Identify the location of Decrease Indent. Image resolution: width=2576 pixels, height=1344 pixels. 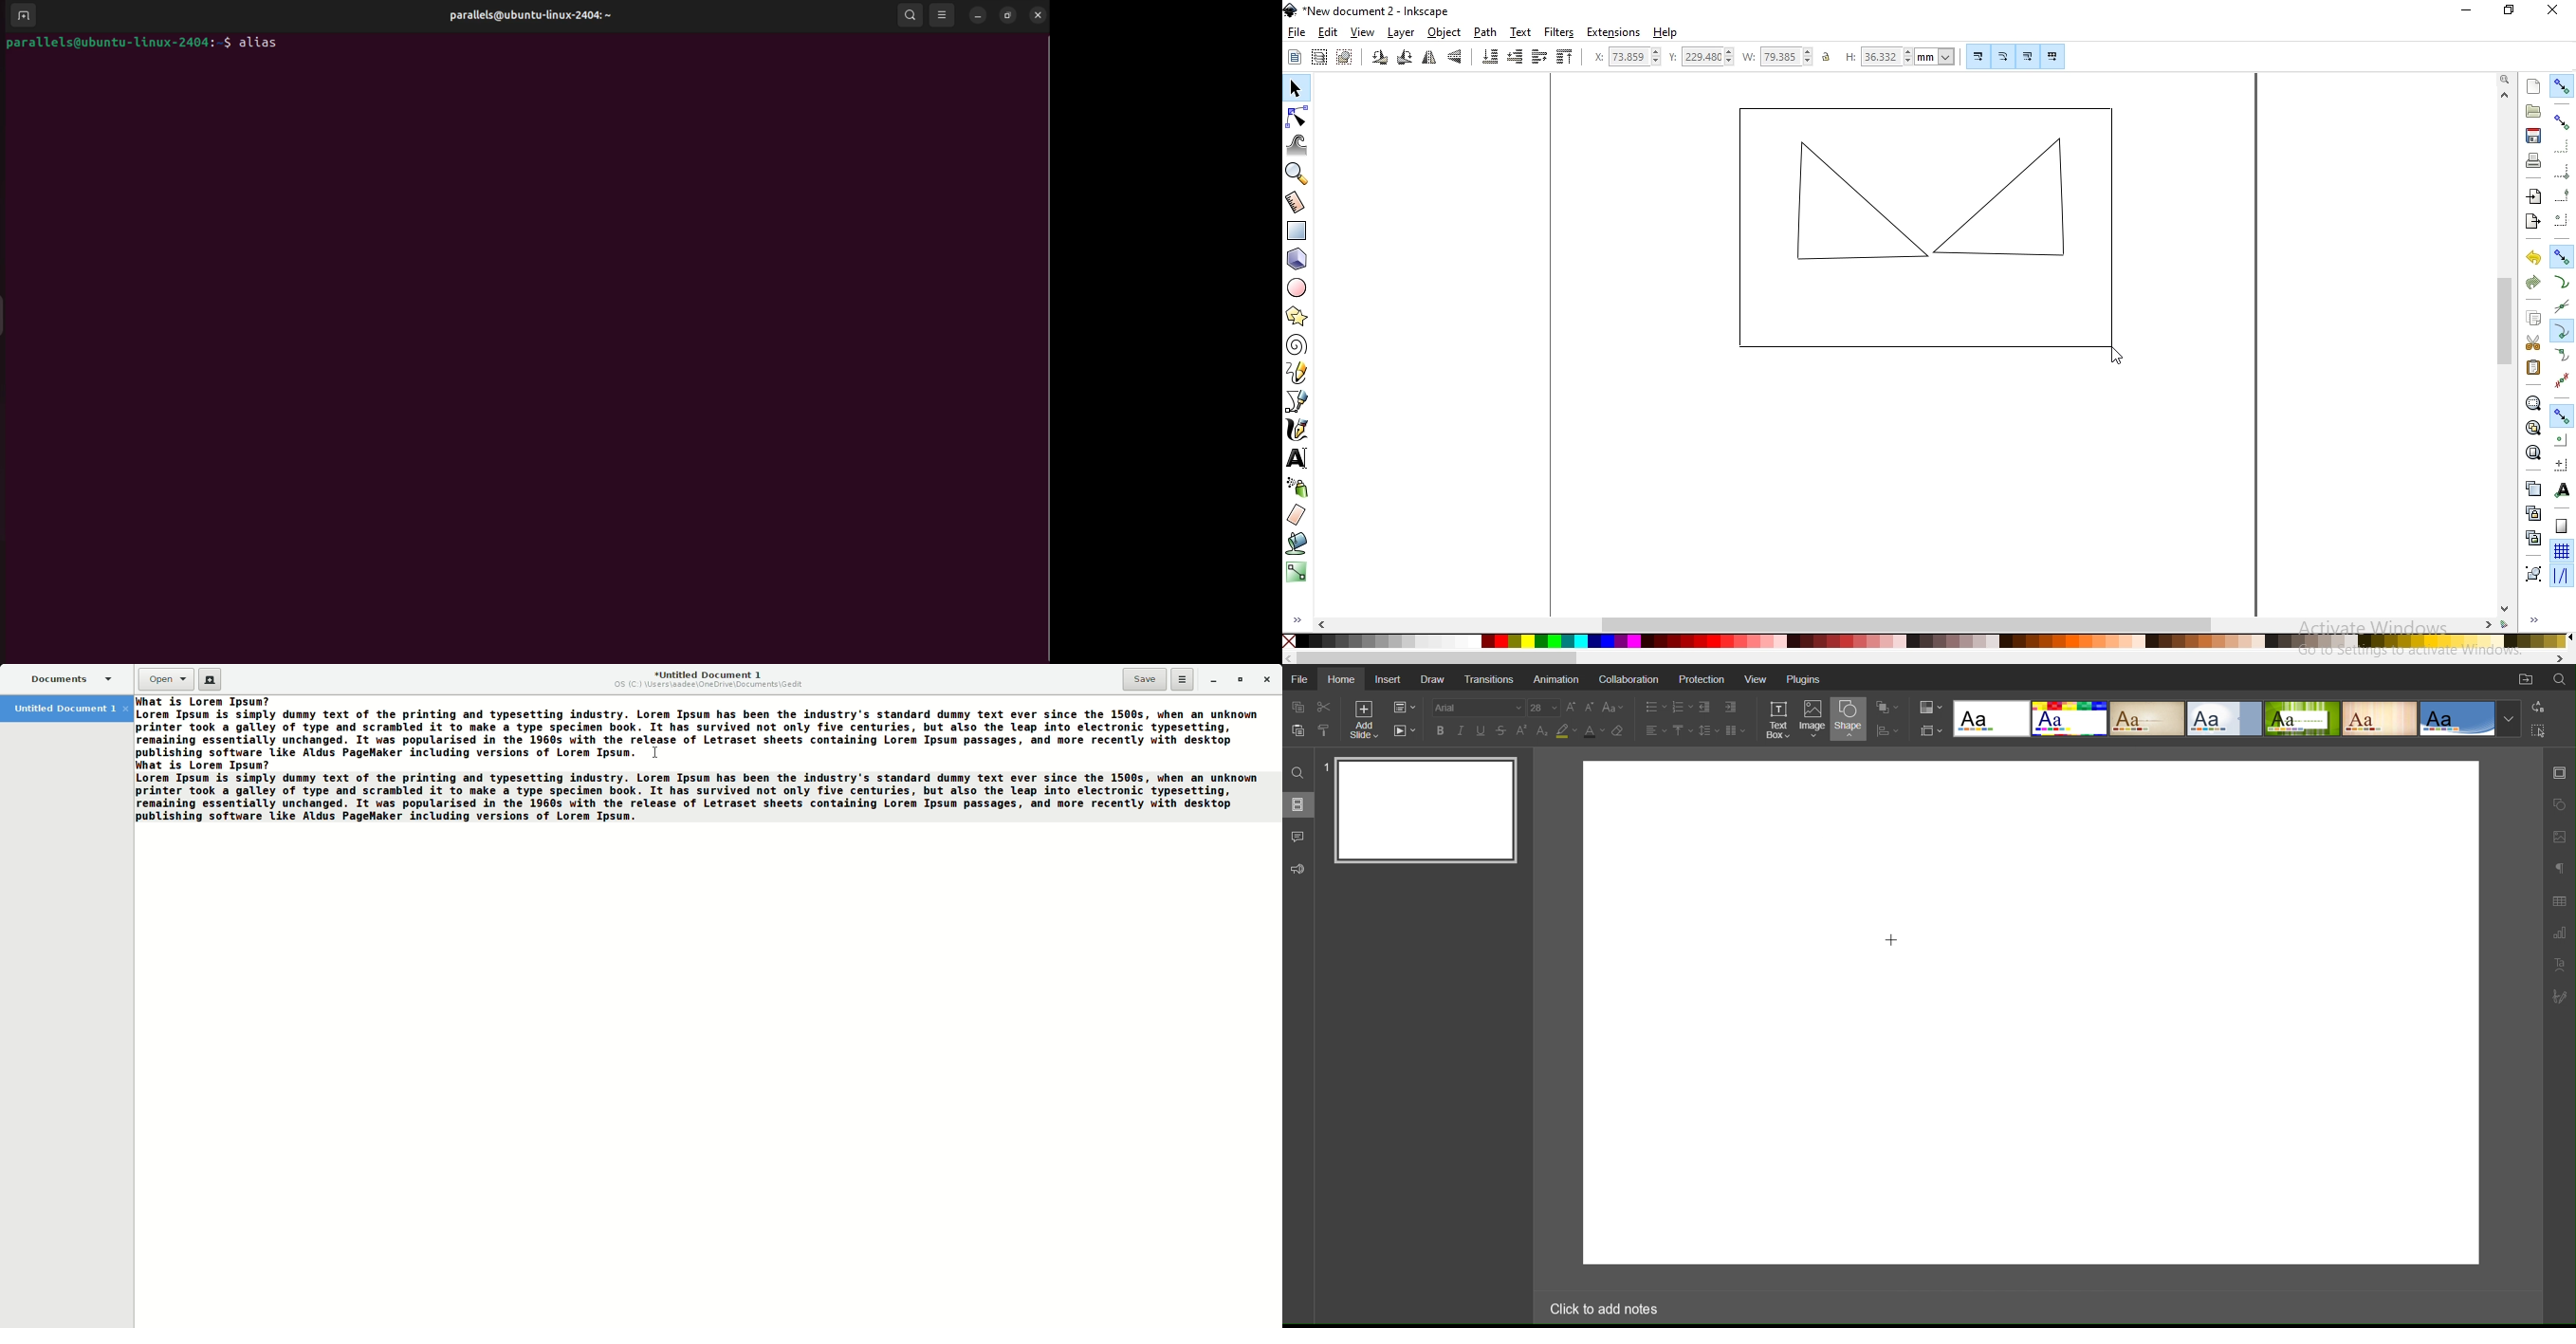
(1706, 707).